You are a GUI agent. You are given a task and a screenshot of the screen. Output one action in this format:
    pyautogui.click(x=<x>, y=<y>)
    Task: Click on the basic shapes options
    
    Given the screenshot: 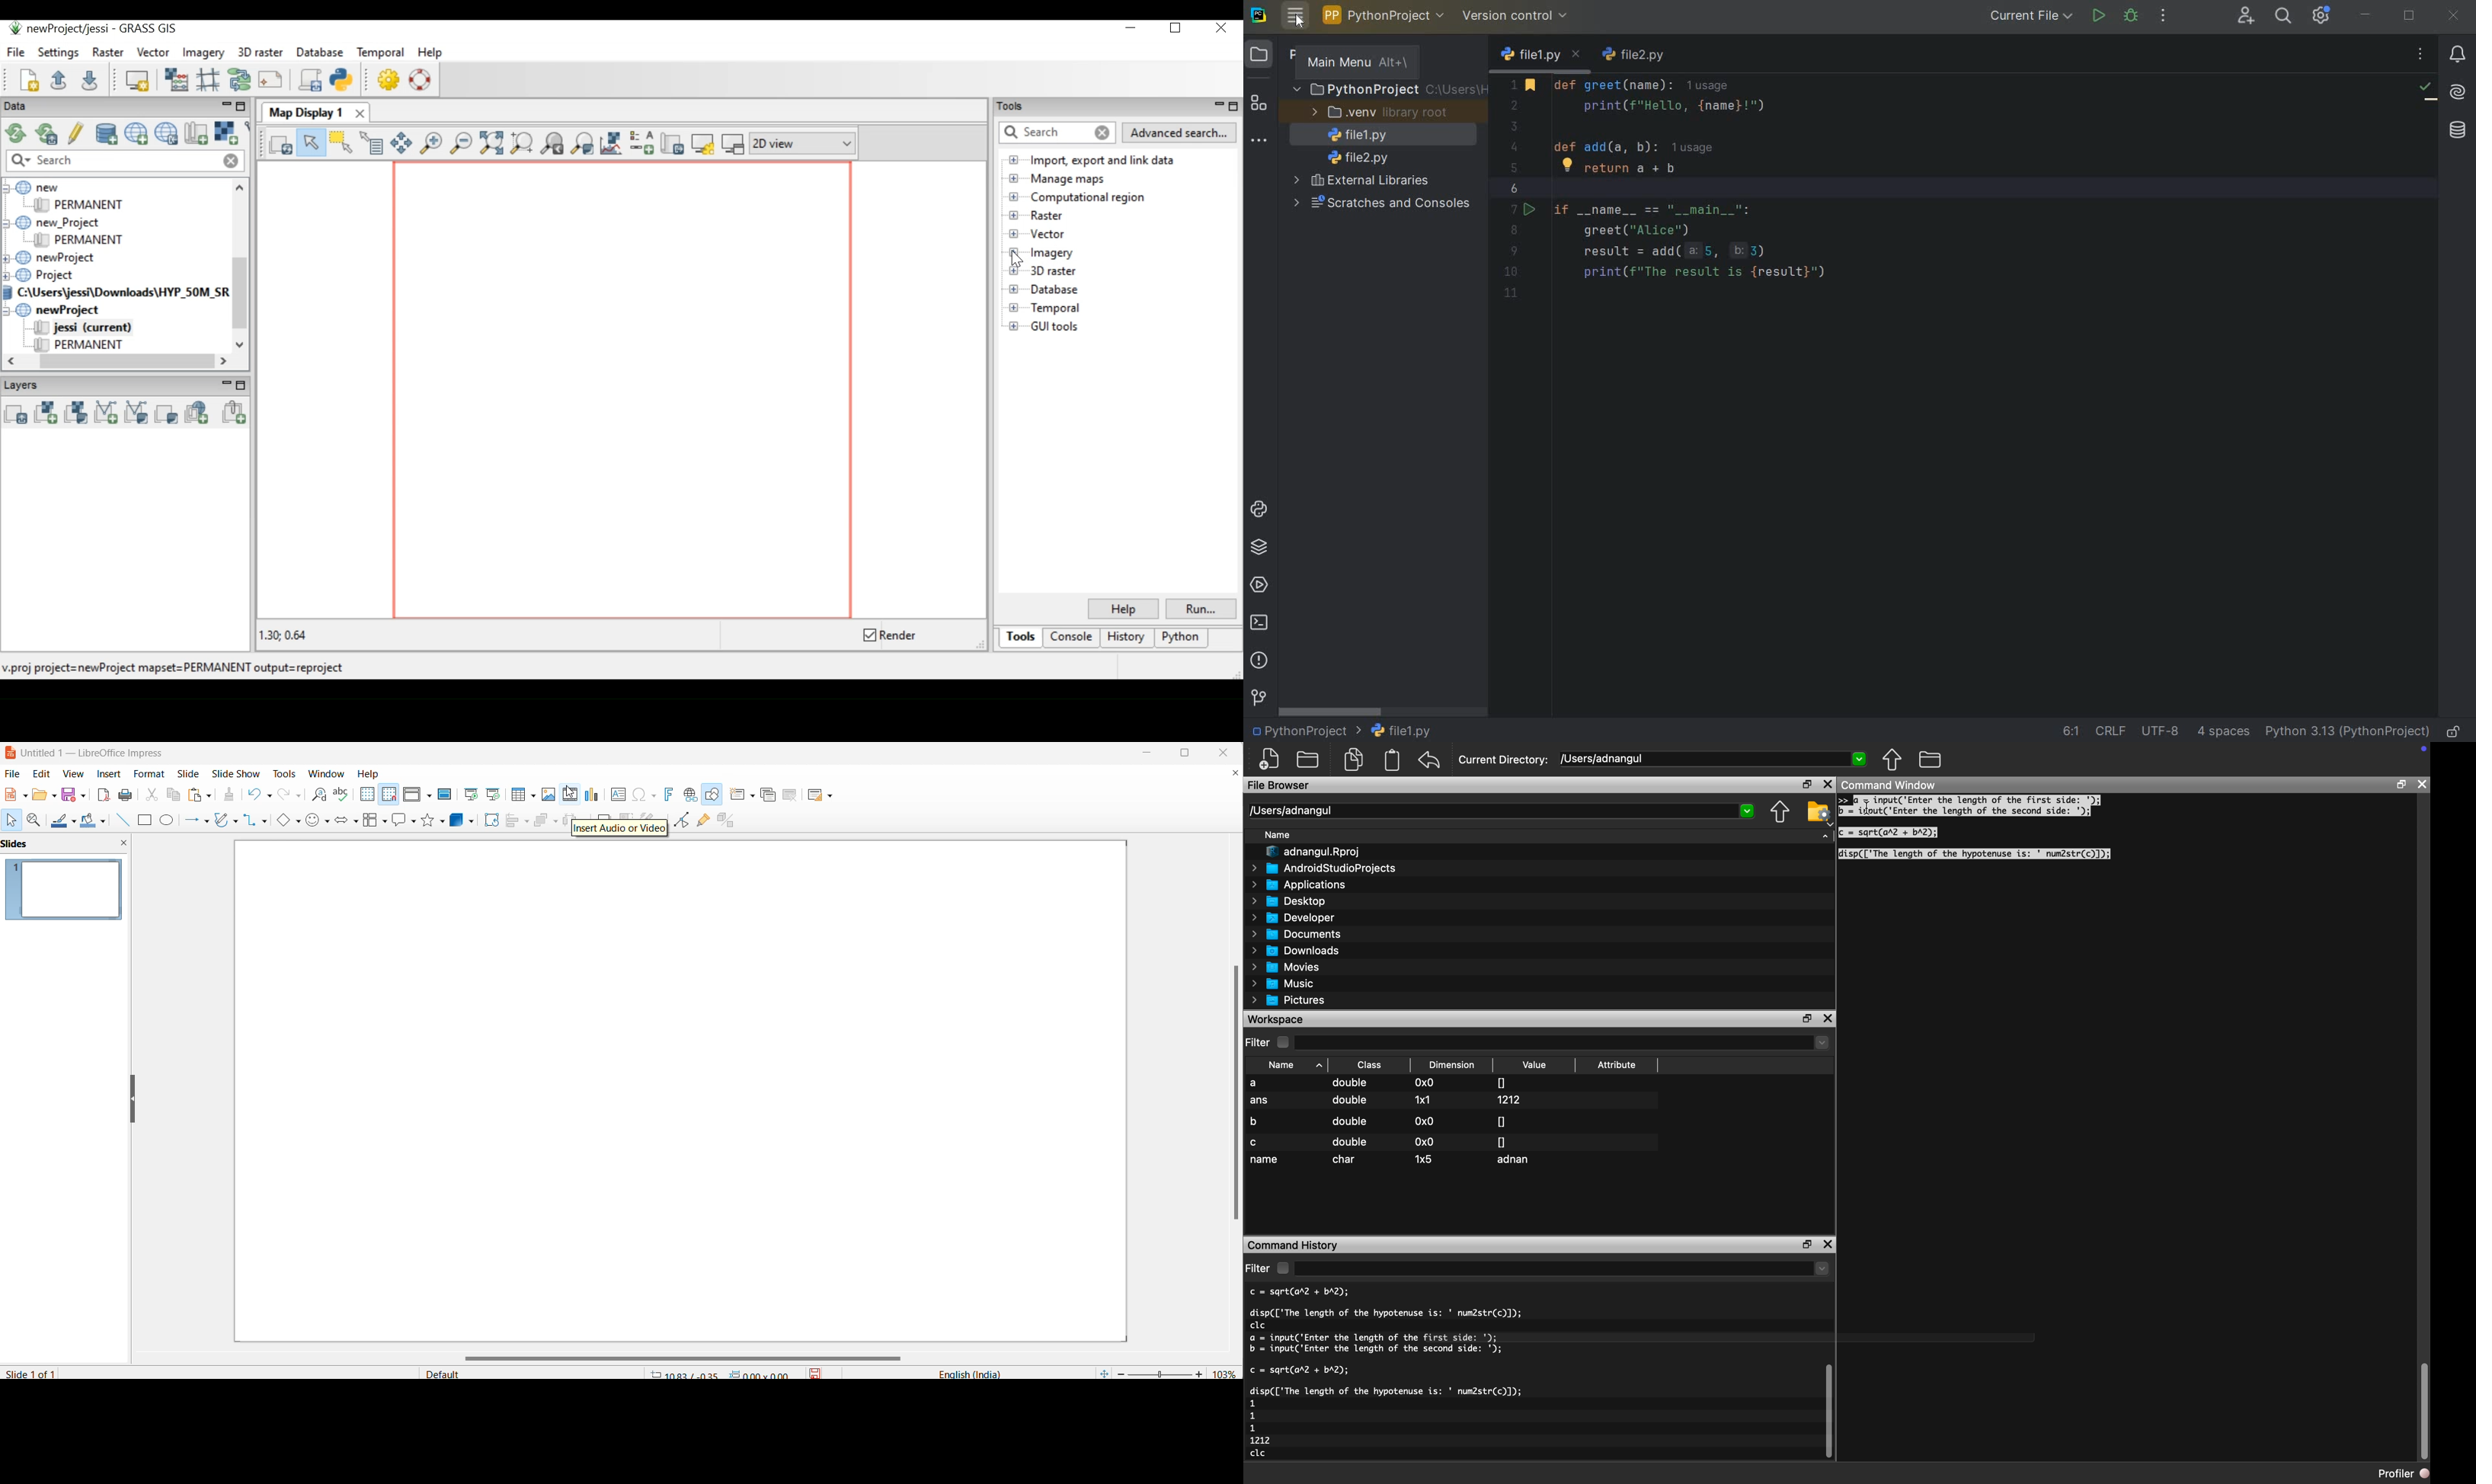 What is the action you would take?
    pyautogui.click(x=300, y=822)
    